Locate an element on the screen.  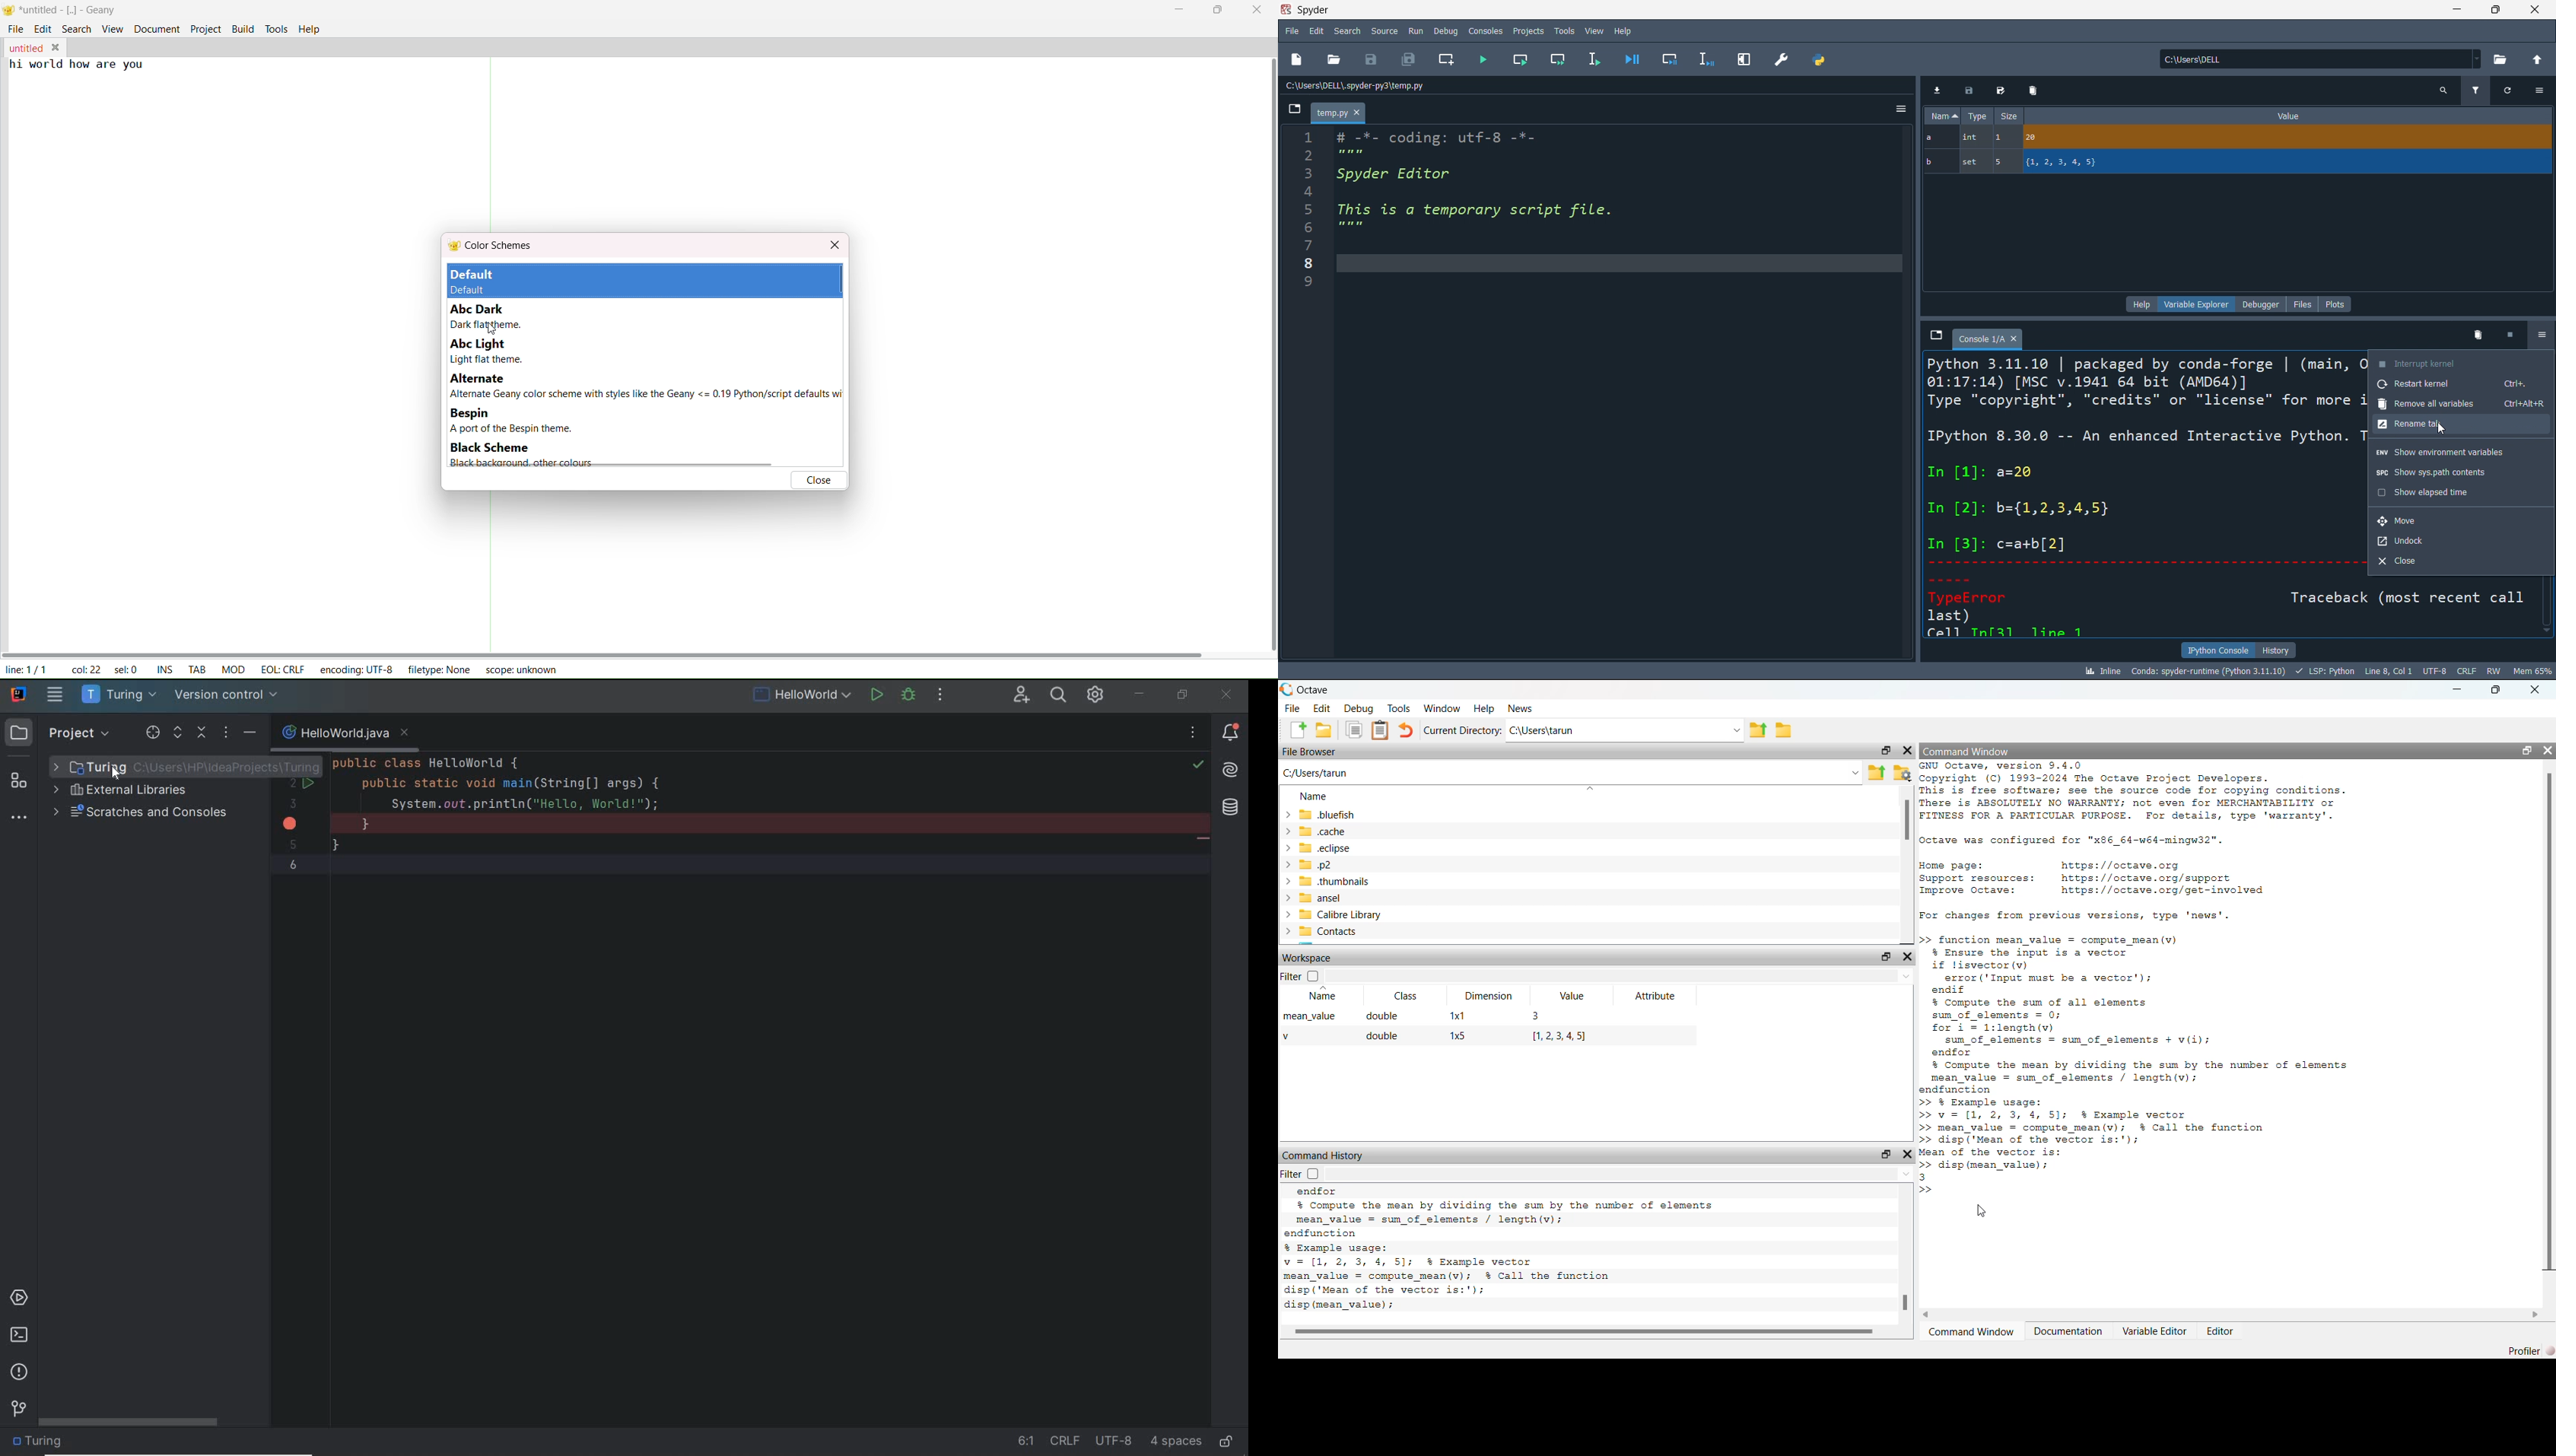
Interrupt kernel is located at coordinates (2461, 362).